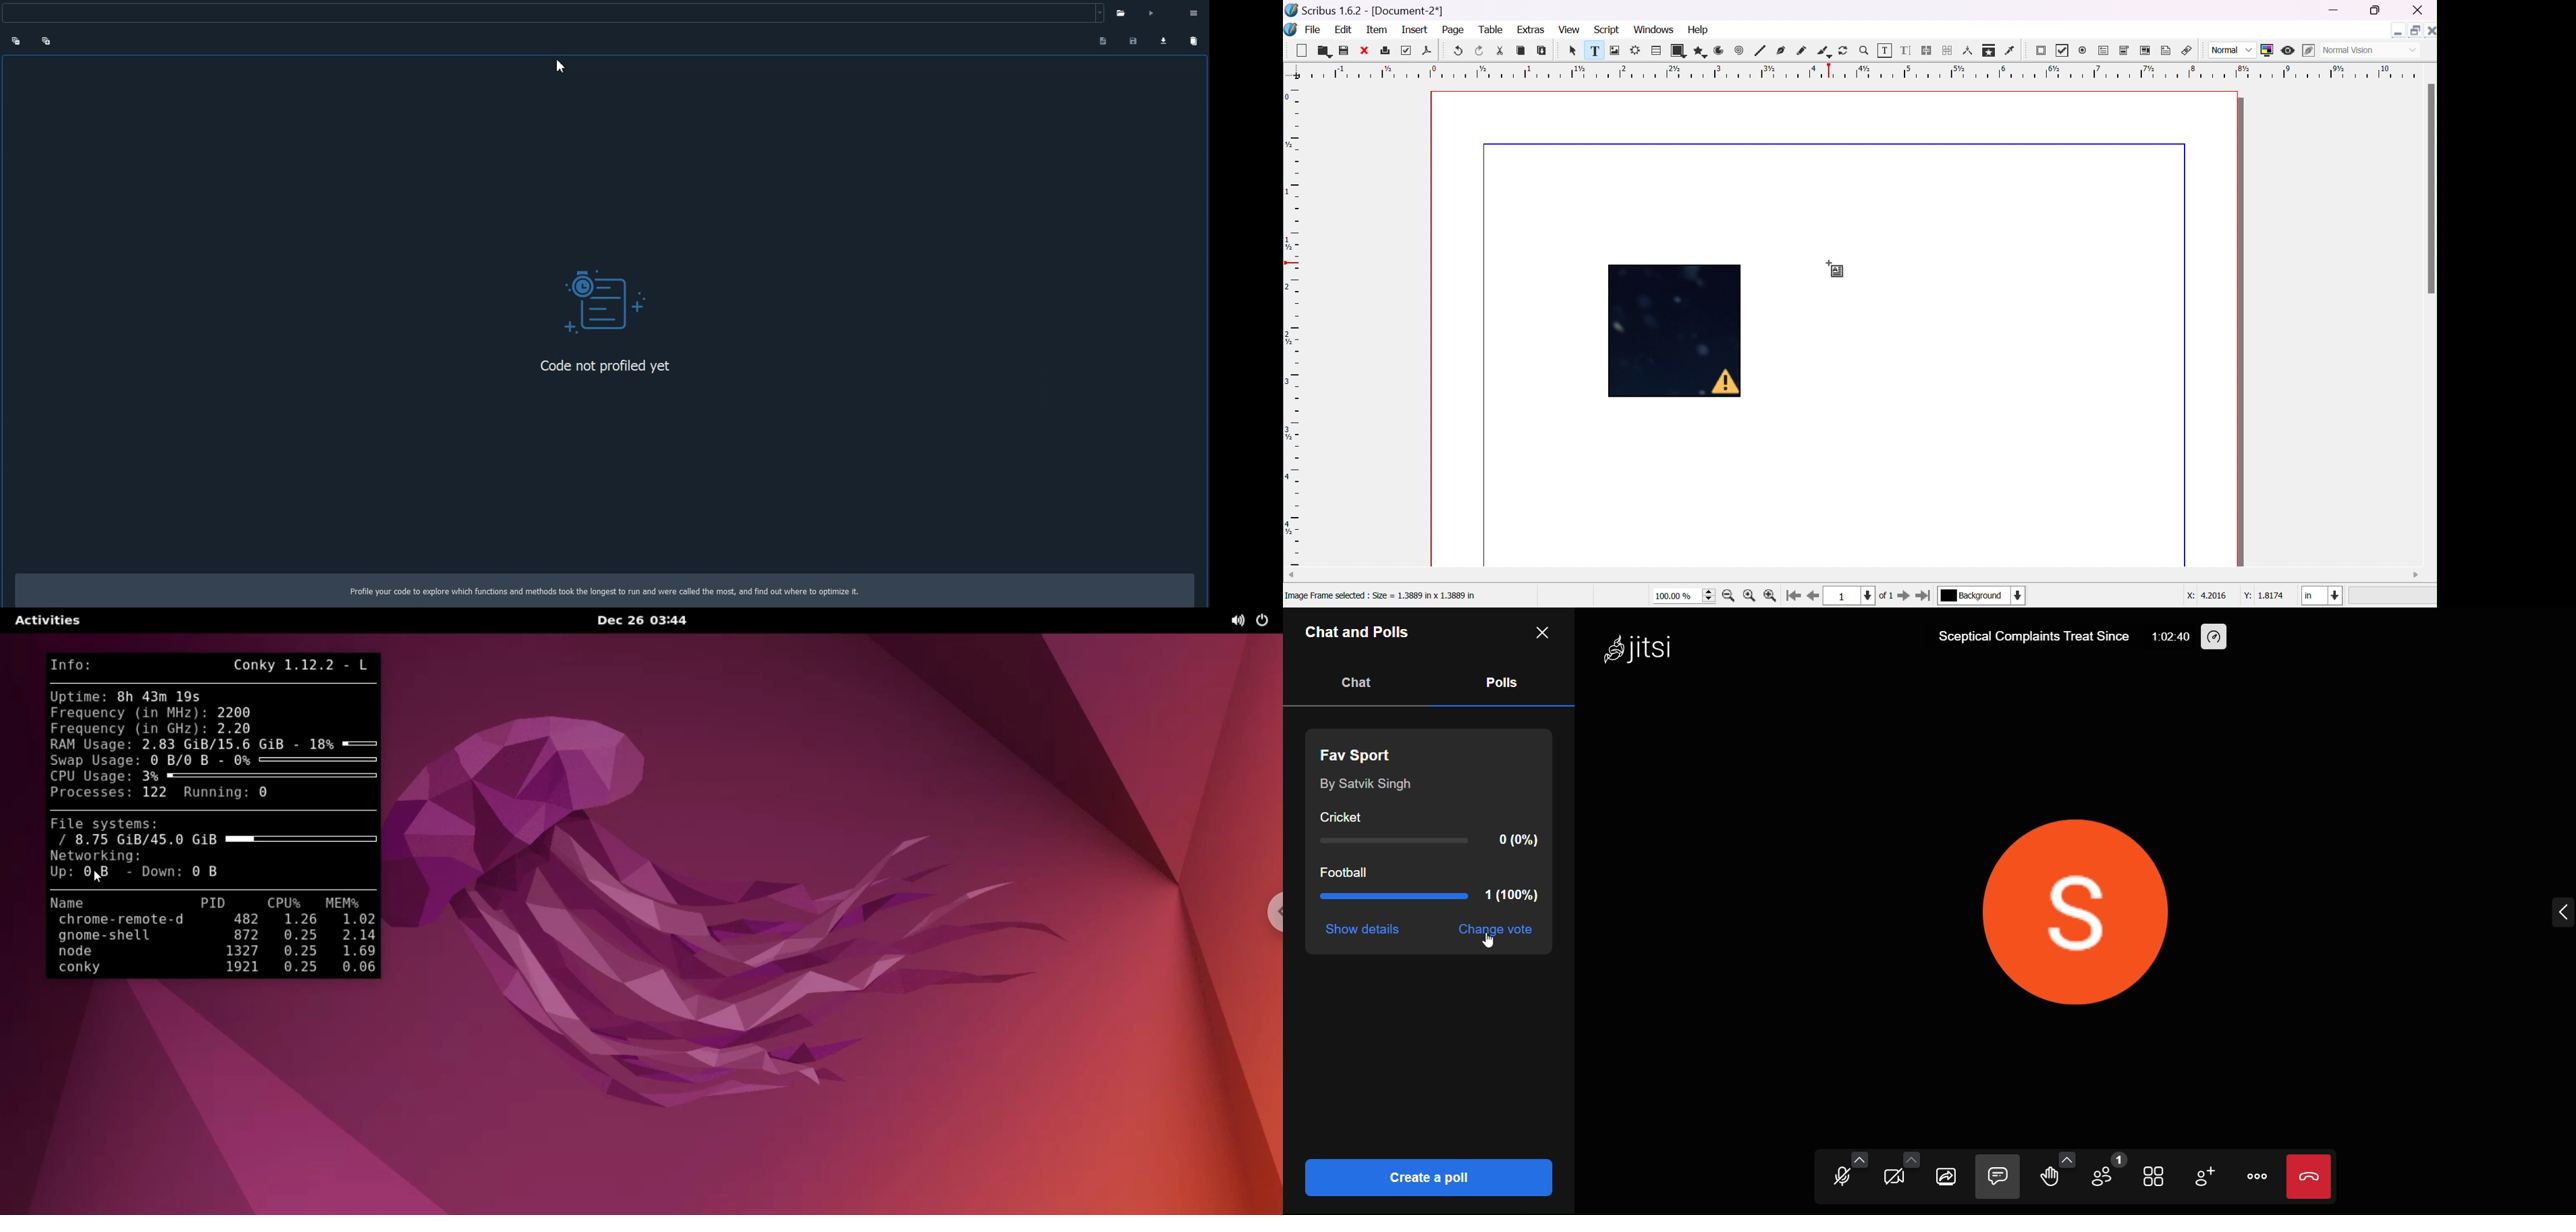  I want to click on undo, so click(1460, 51).